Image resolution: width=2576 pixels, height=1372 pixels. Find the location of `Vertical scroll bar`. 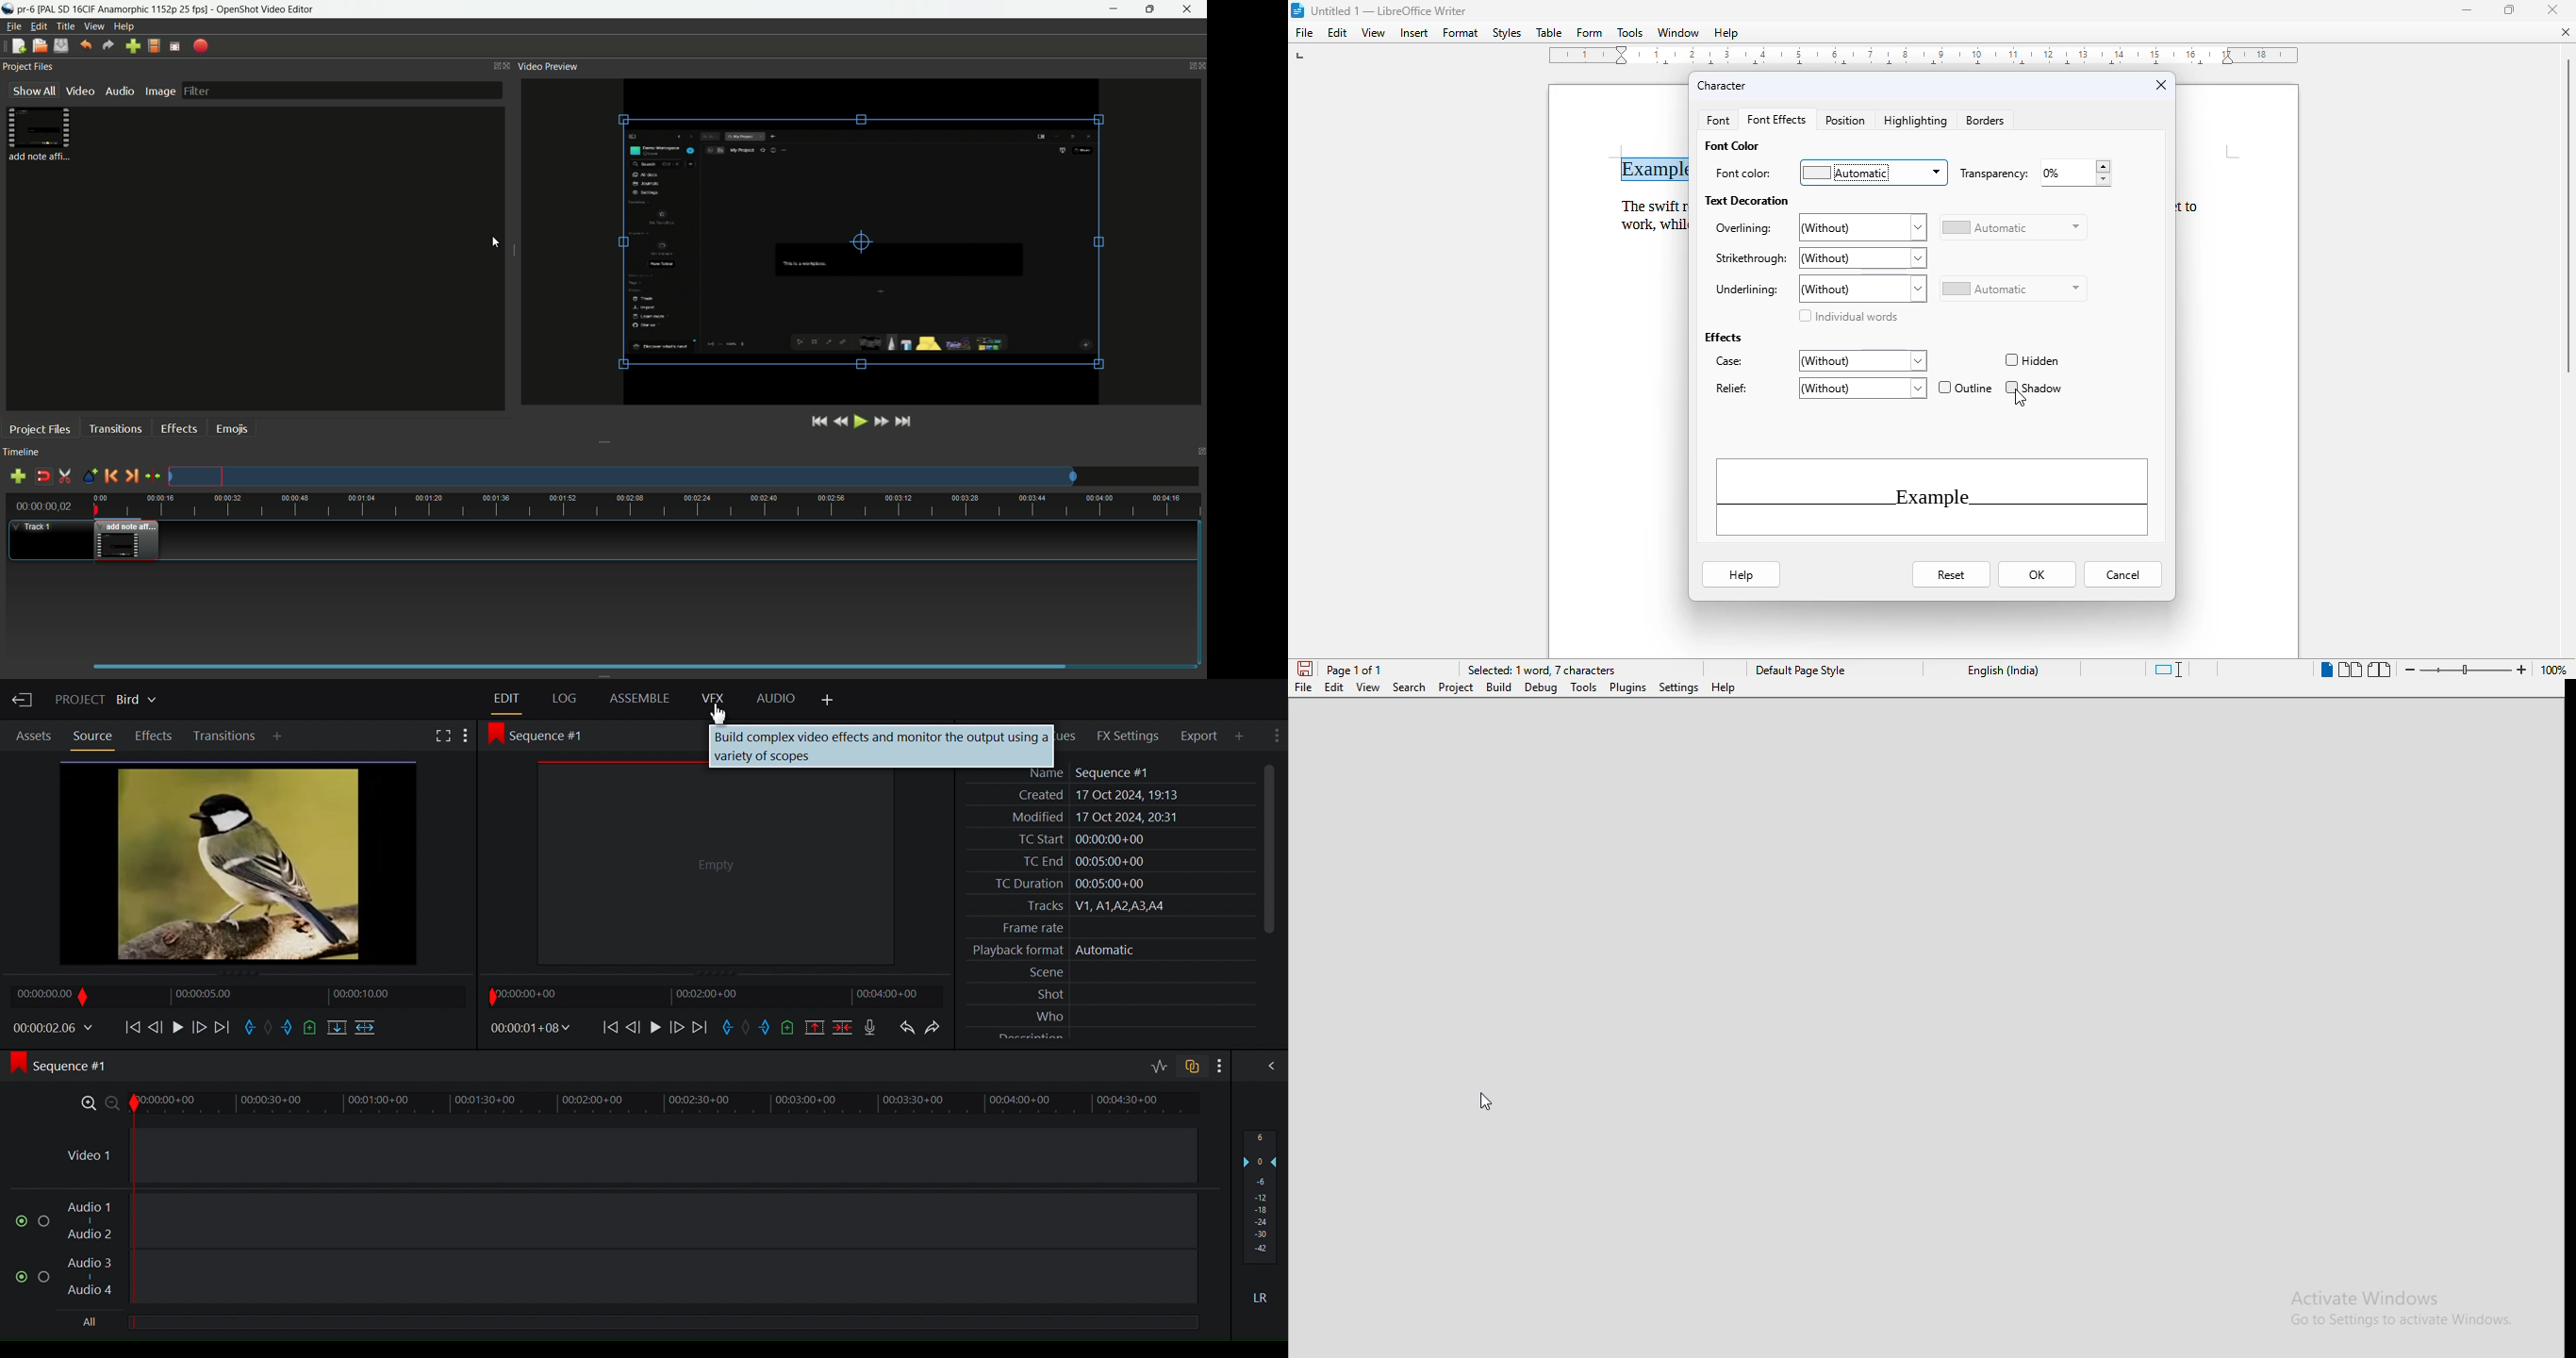

Vertical scroll bar is located at coordinates (2568, 217).